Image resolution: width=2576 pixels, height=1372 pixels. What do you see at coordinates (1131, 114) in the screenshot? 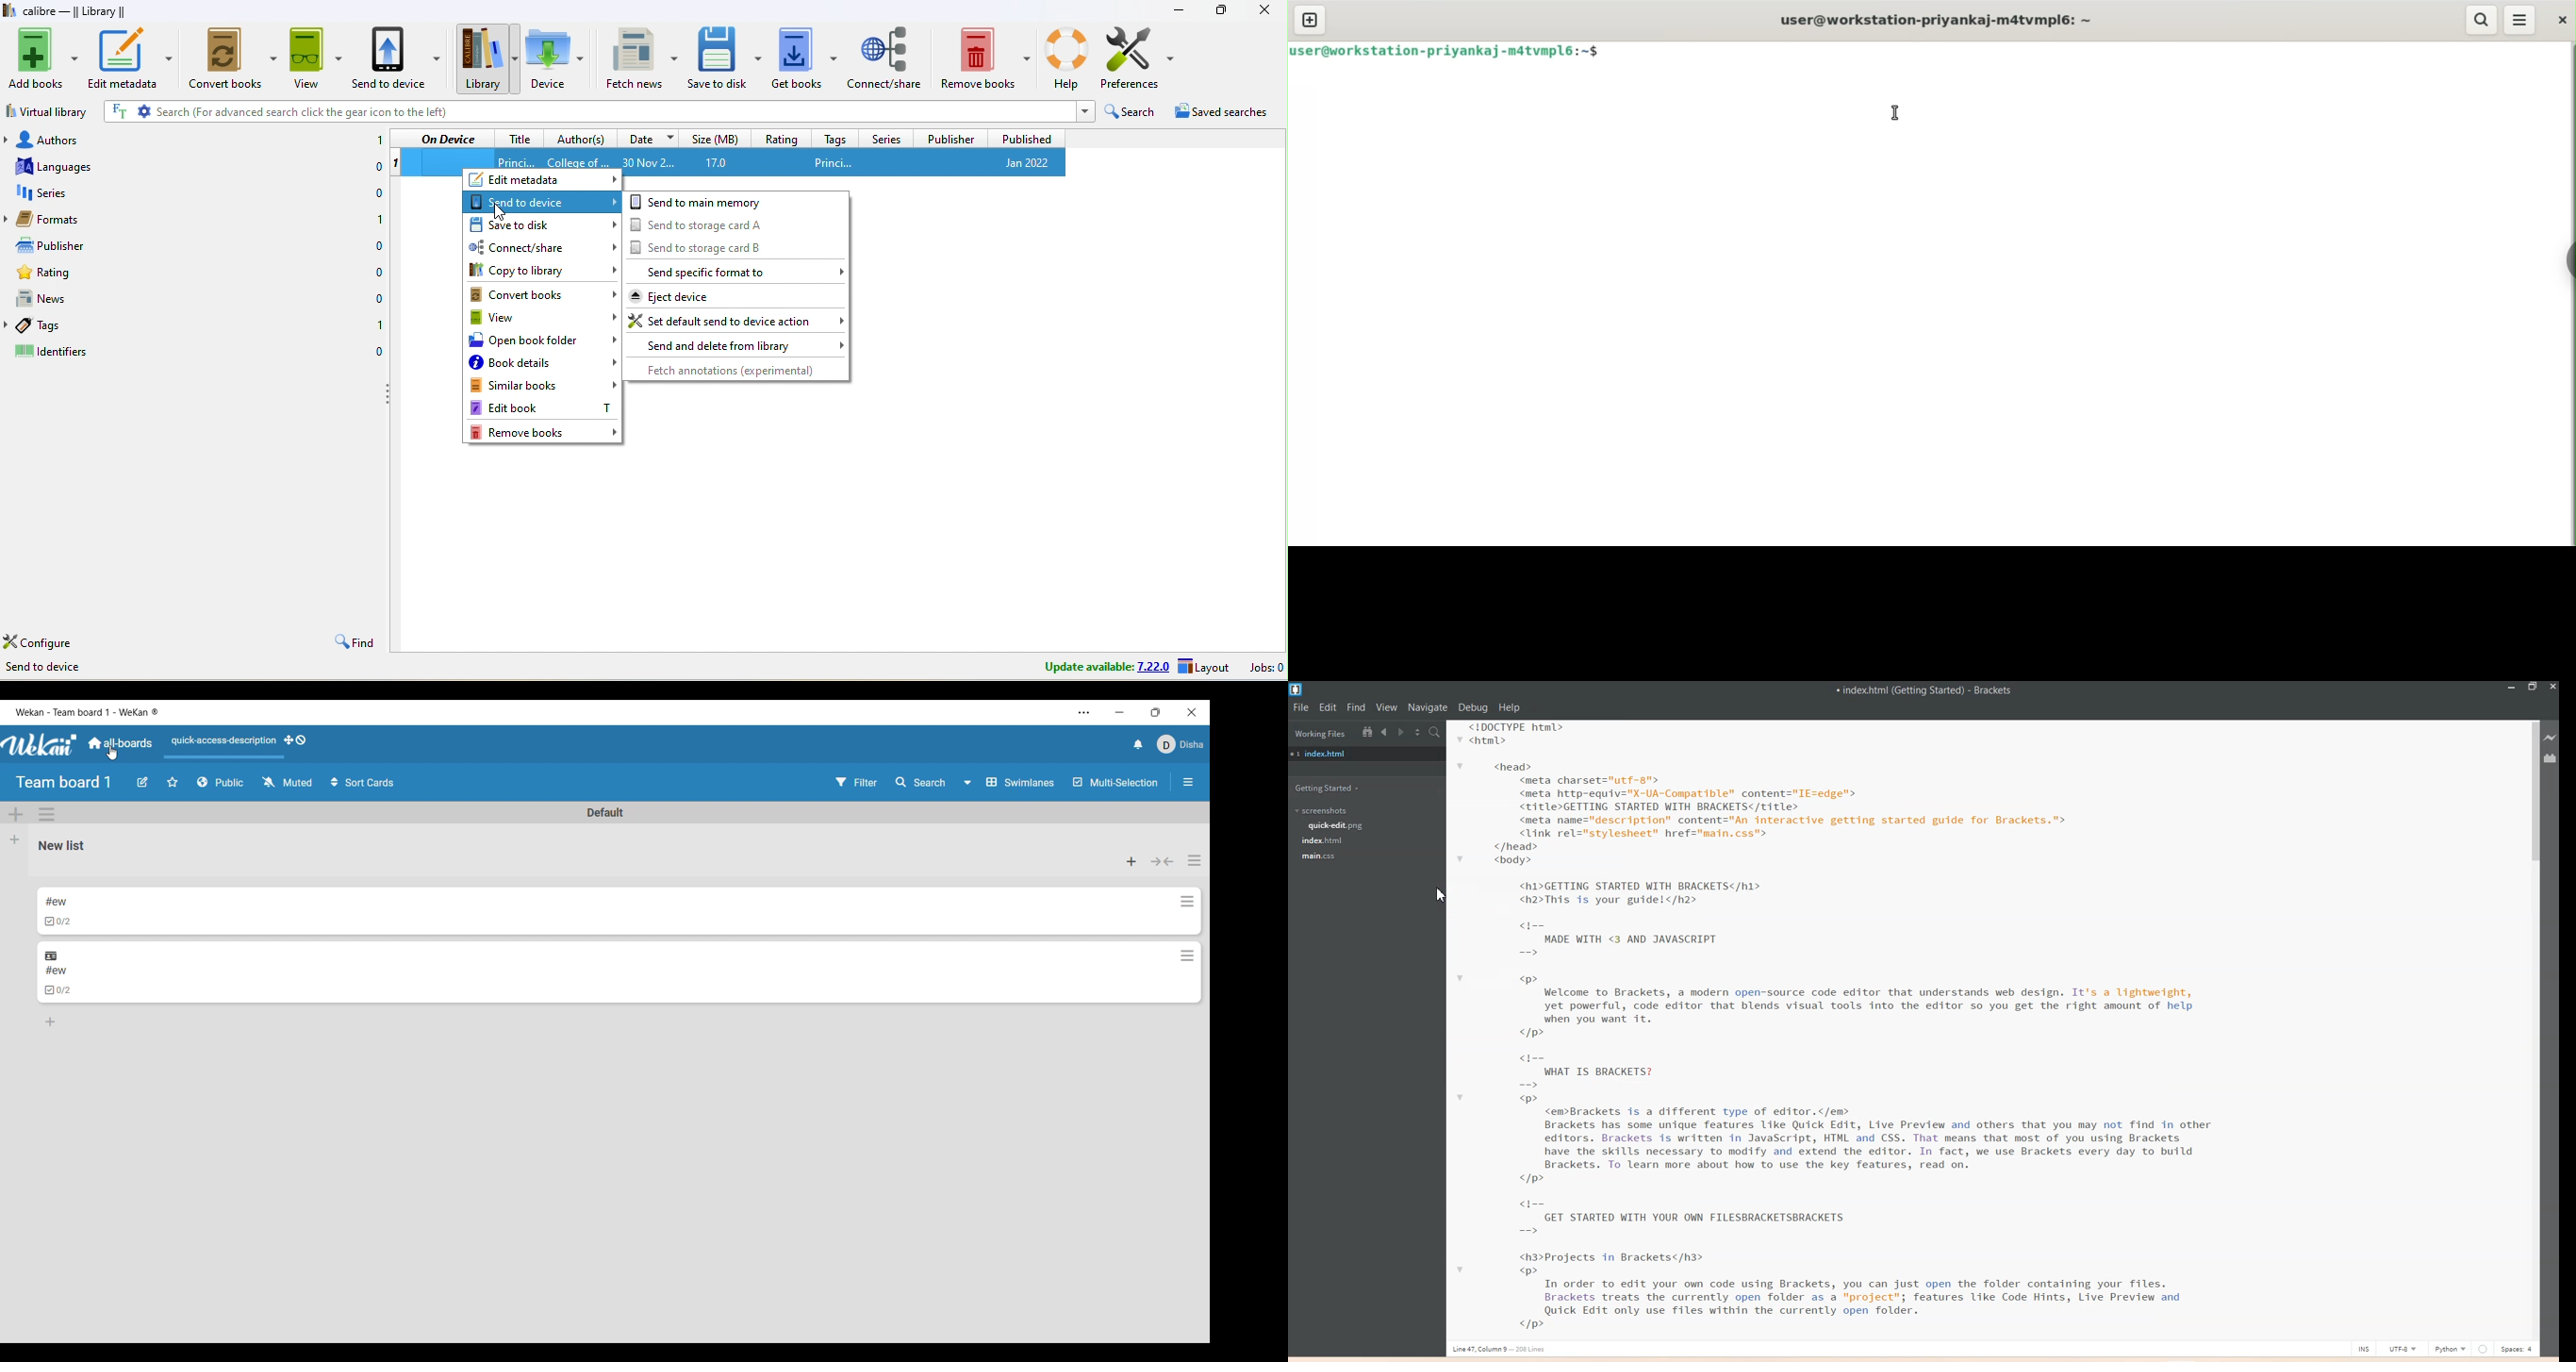
I see `search` at bounding box center [1131, 114].